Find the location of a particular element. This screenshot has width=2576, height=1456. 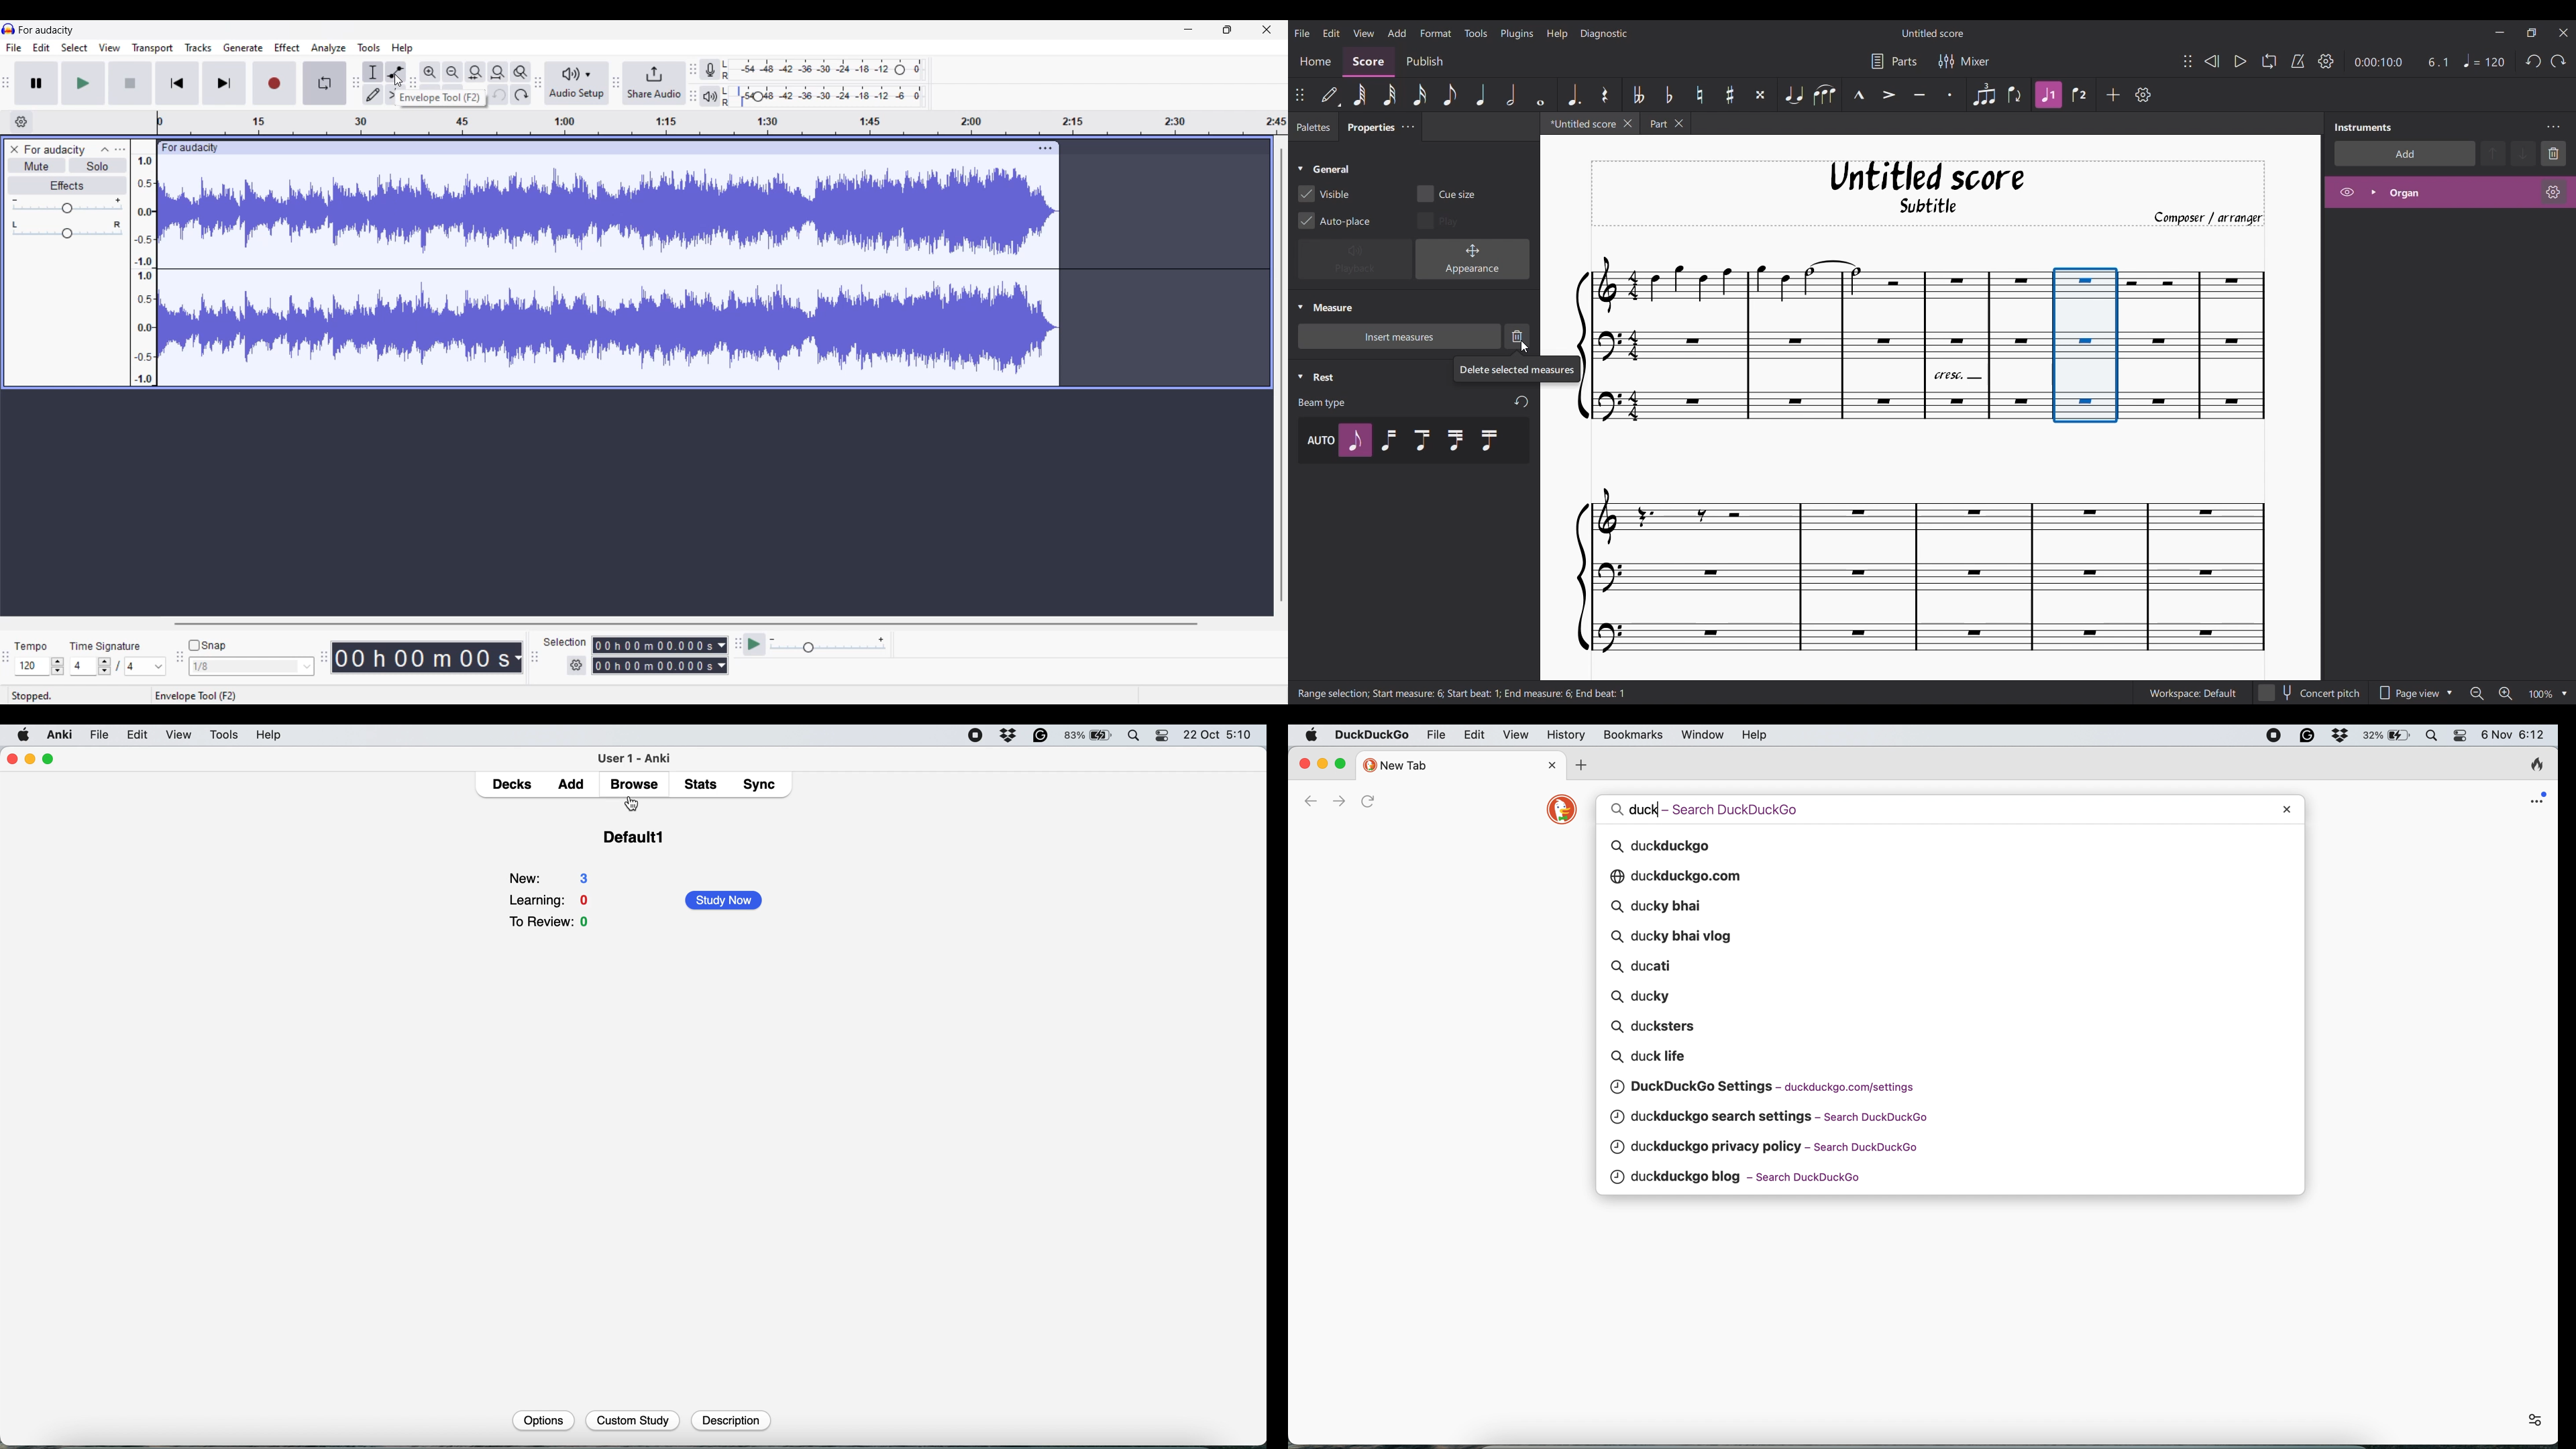

22 Oct 5:10 is located at coordinates (1219, 736).